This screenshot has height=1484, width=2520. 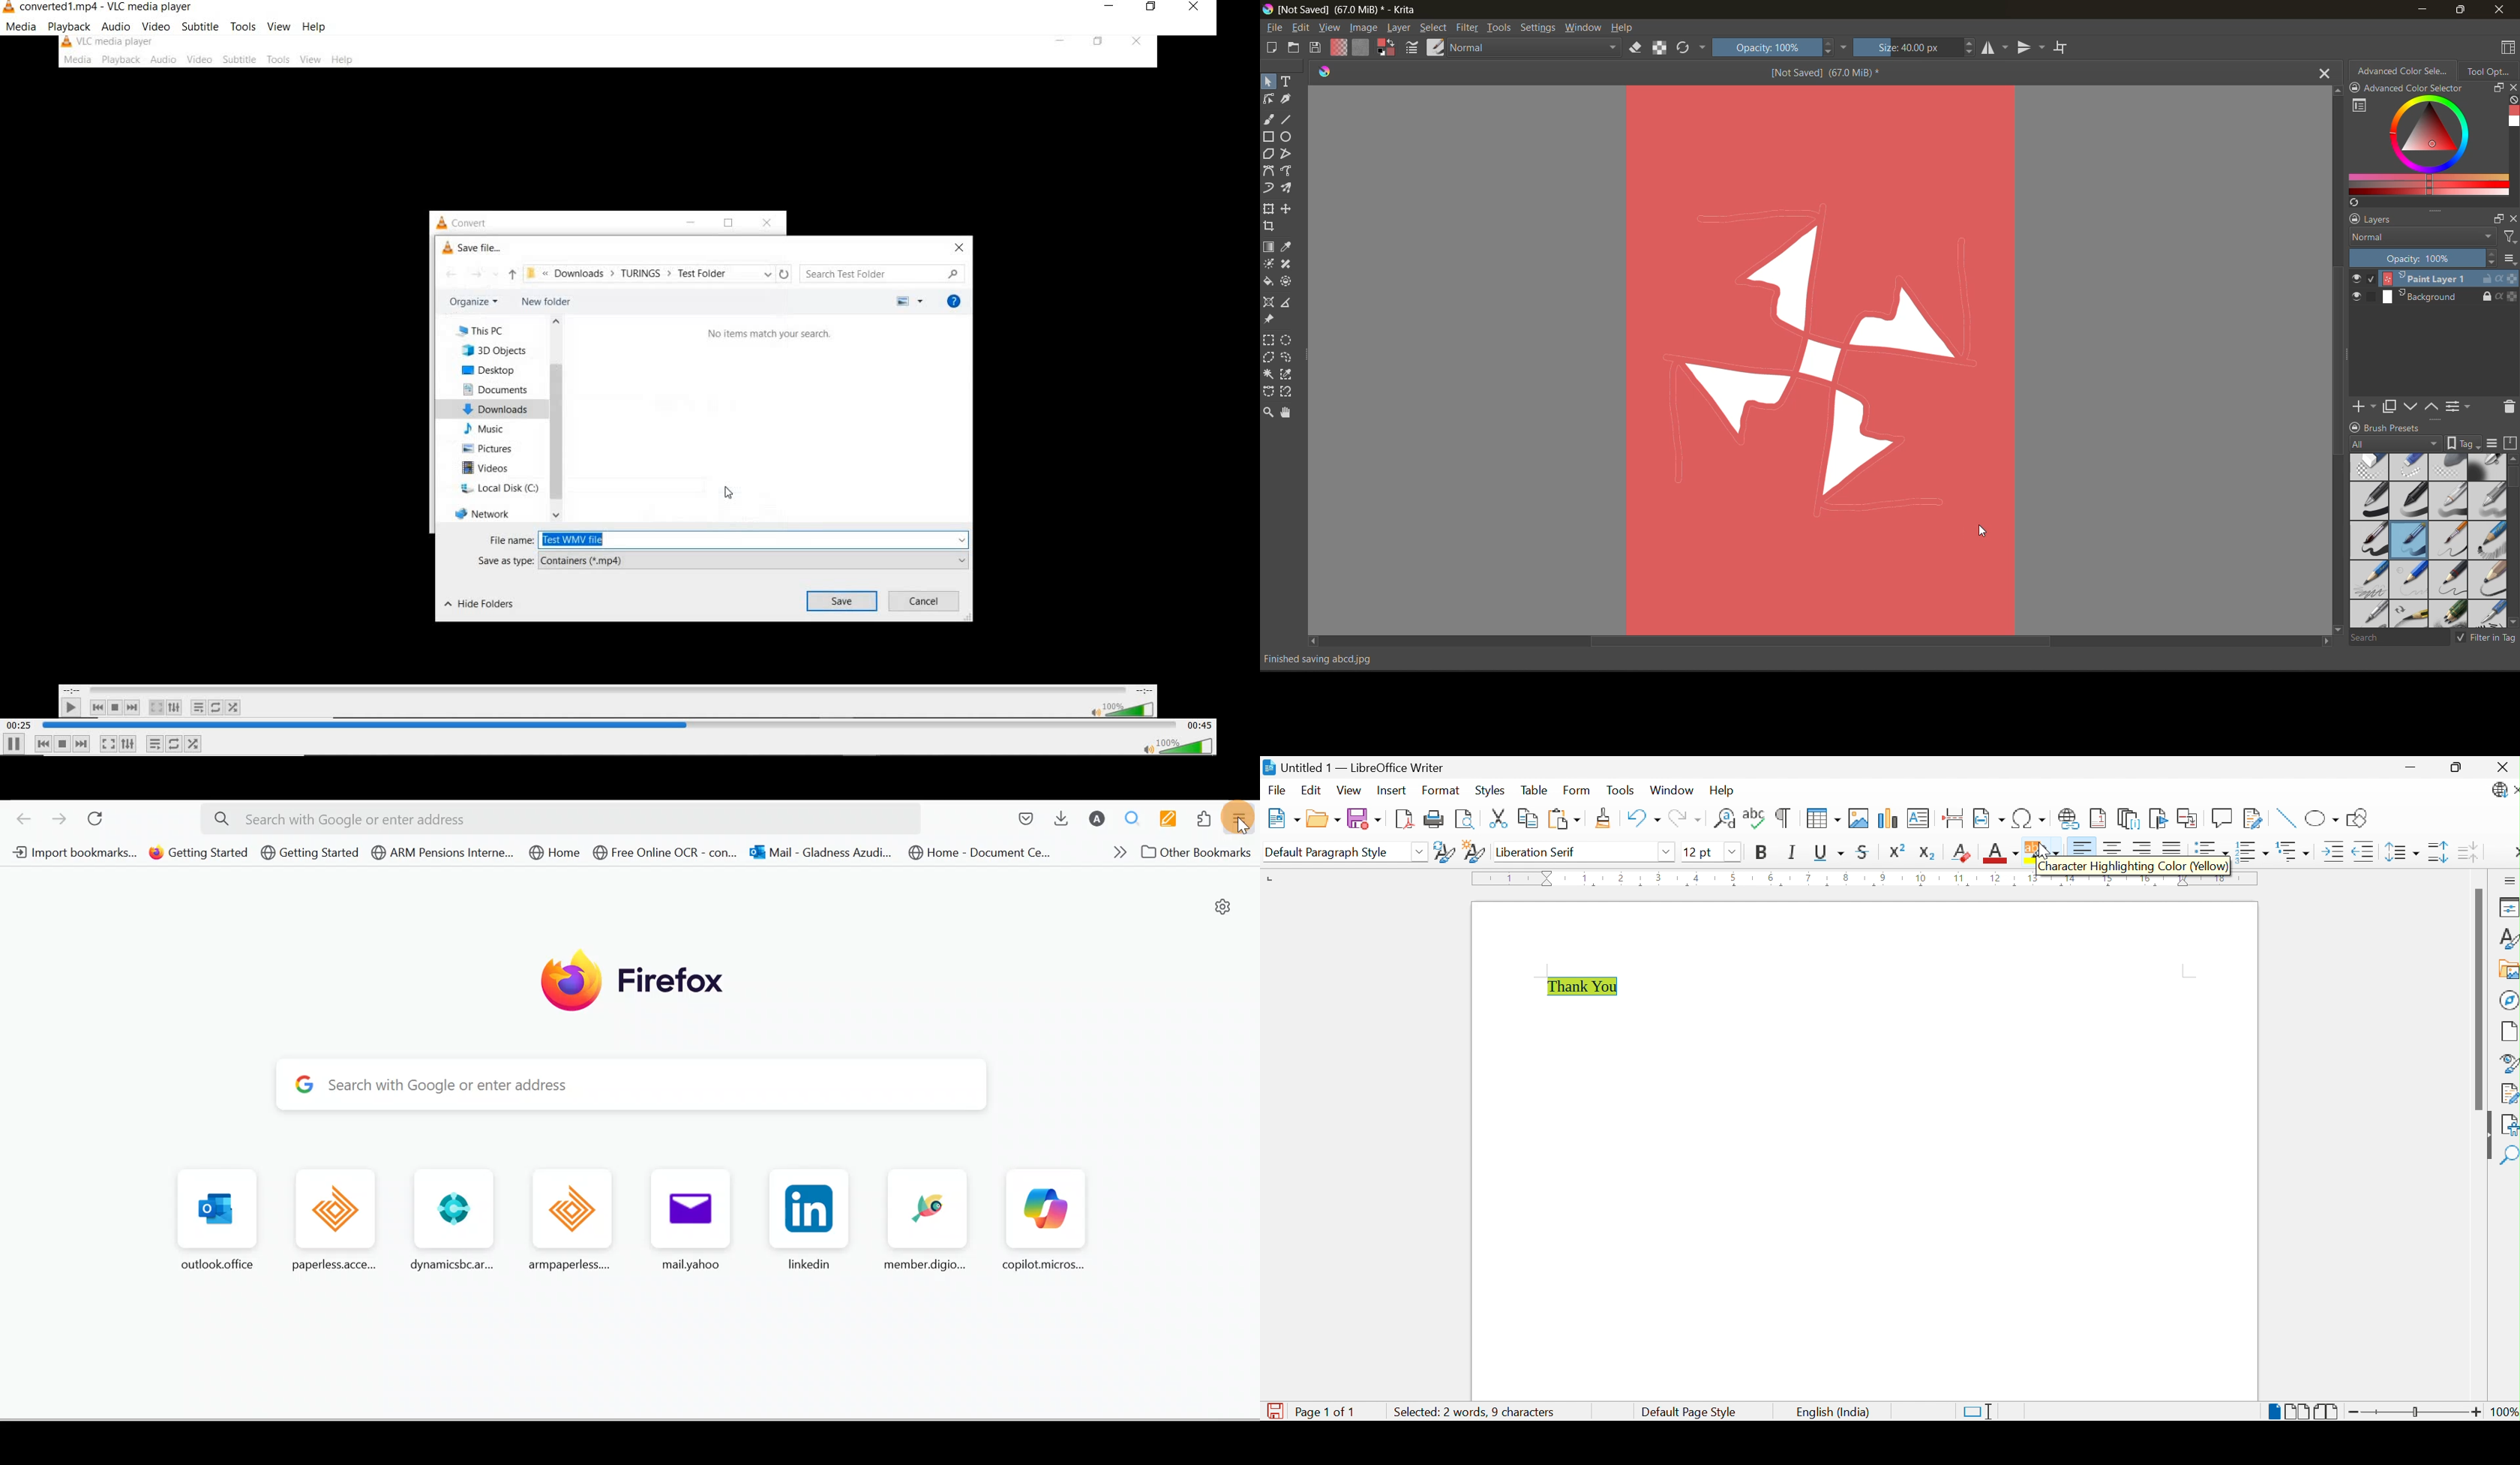 I want to click on reload original preset, so click(x=1686, y=46).